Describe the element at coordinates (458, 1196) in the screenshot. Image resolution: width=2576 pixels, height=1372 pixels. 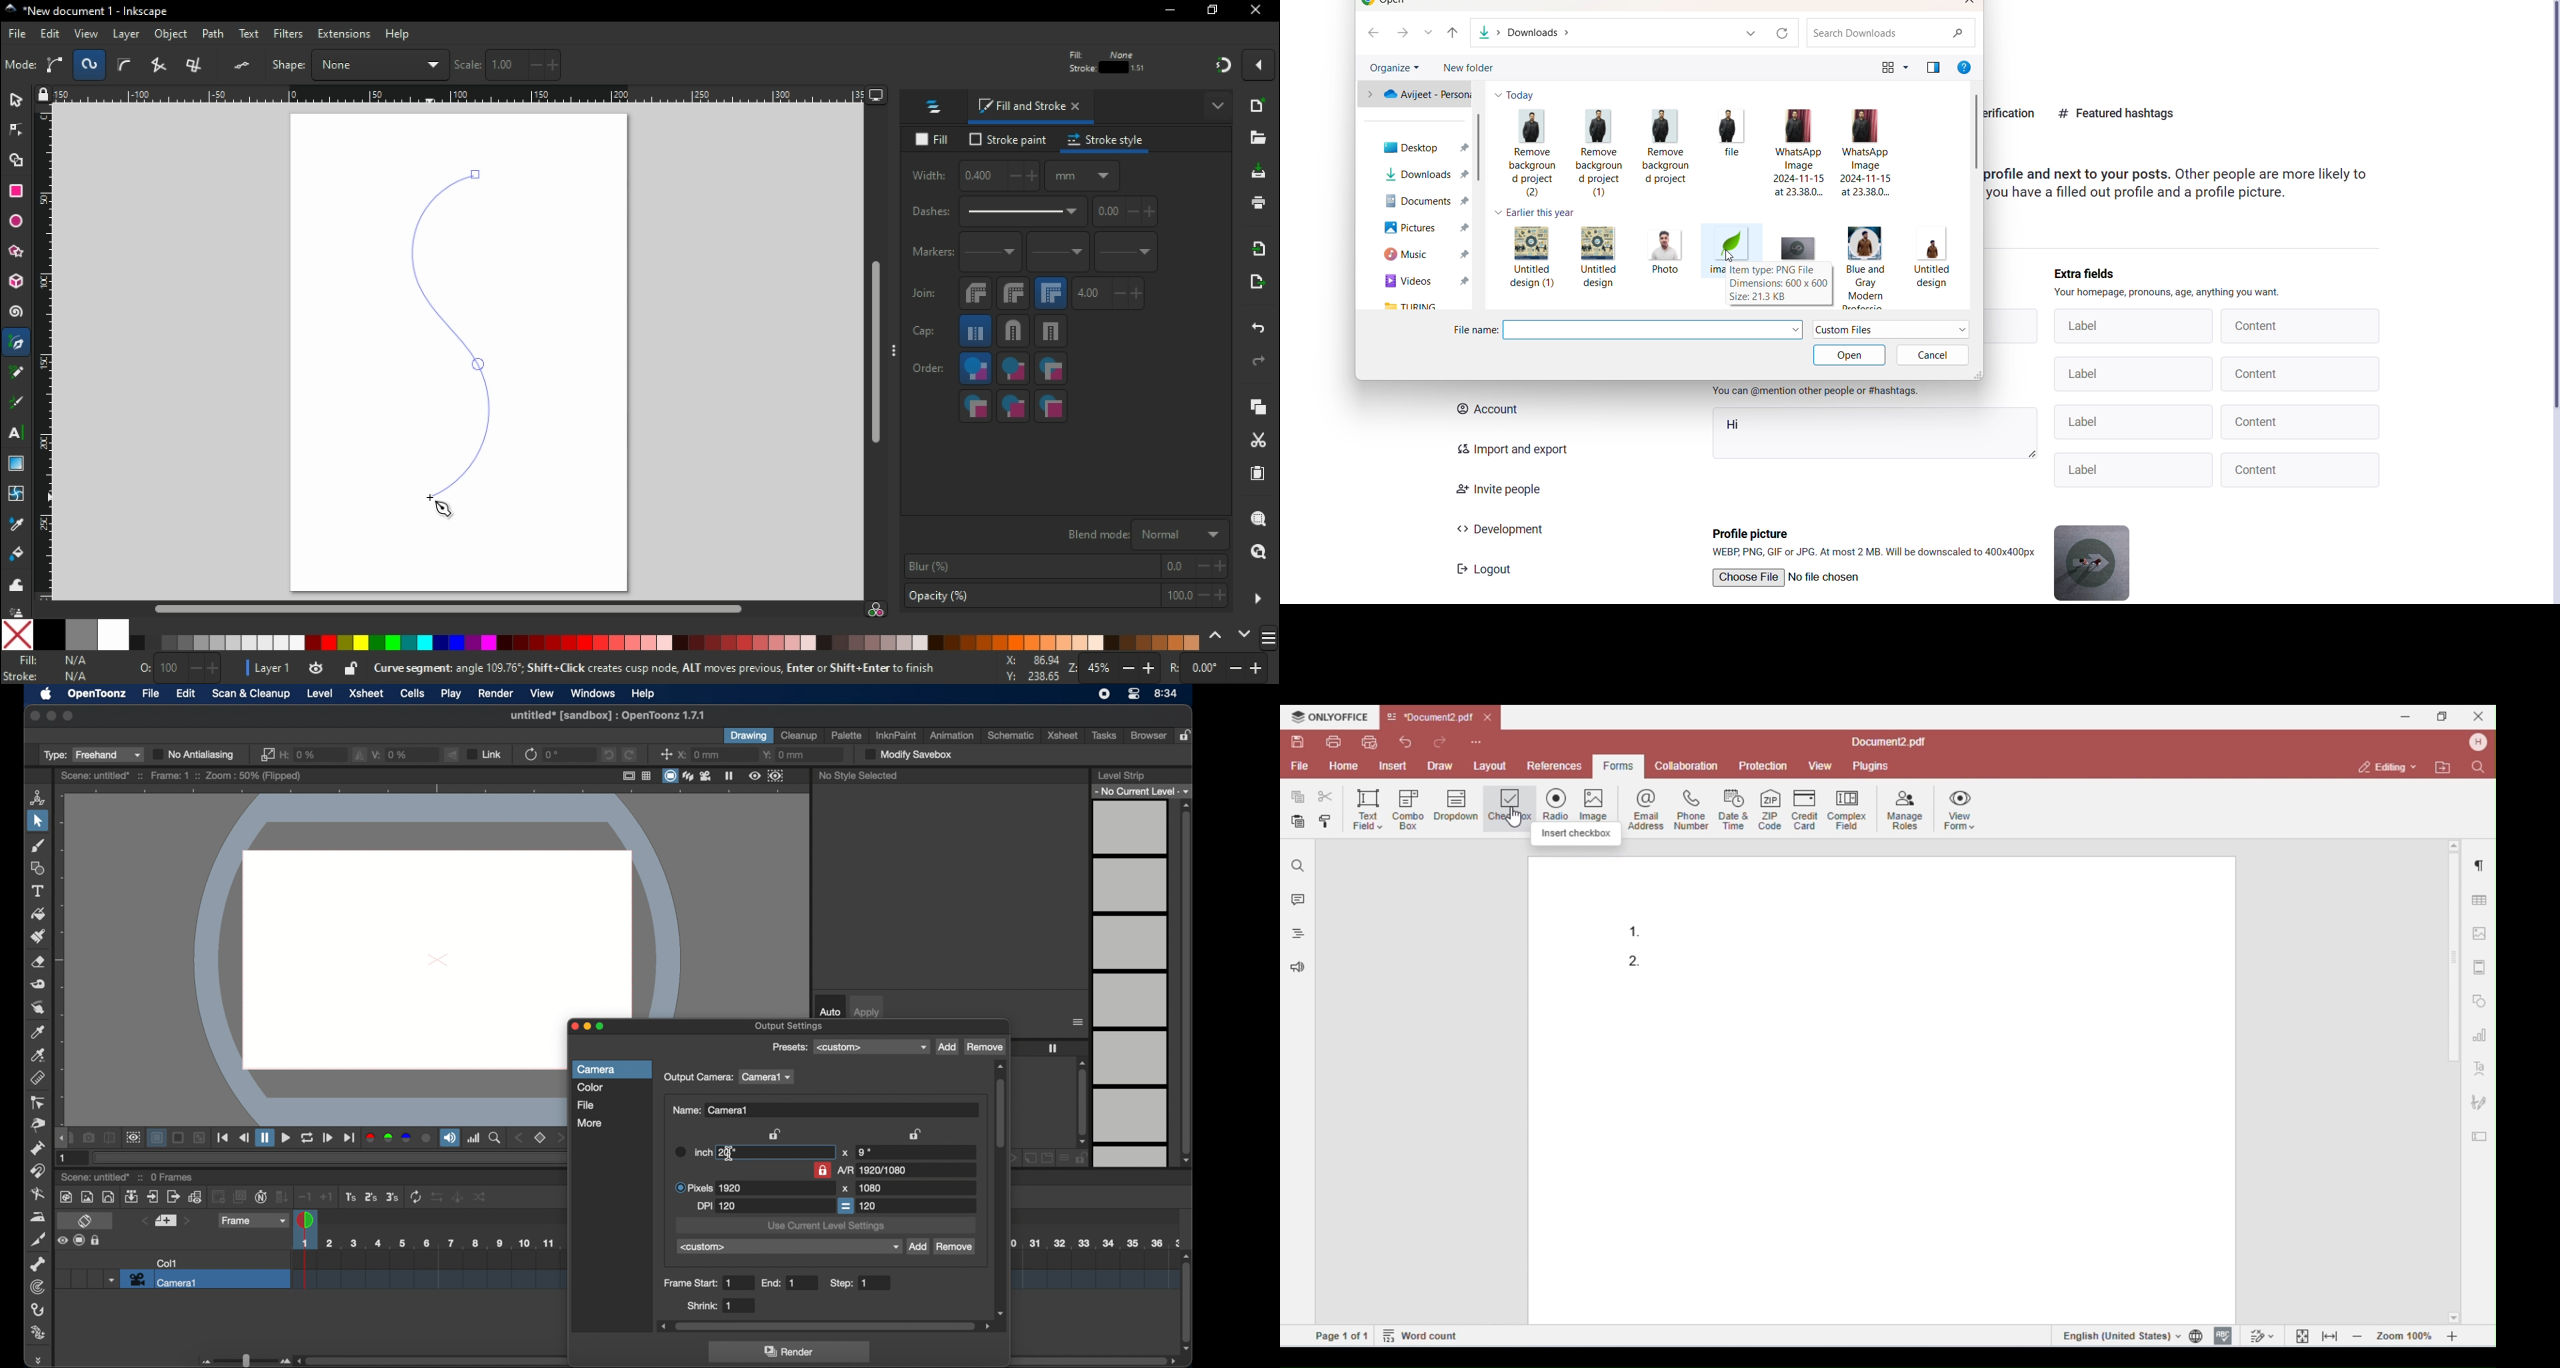
I see `` at that location.